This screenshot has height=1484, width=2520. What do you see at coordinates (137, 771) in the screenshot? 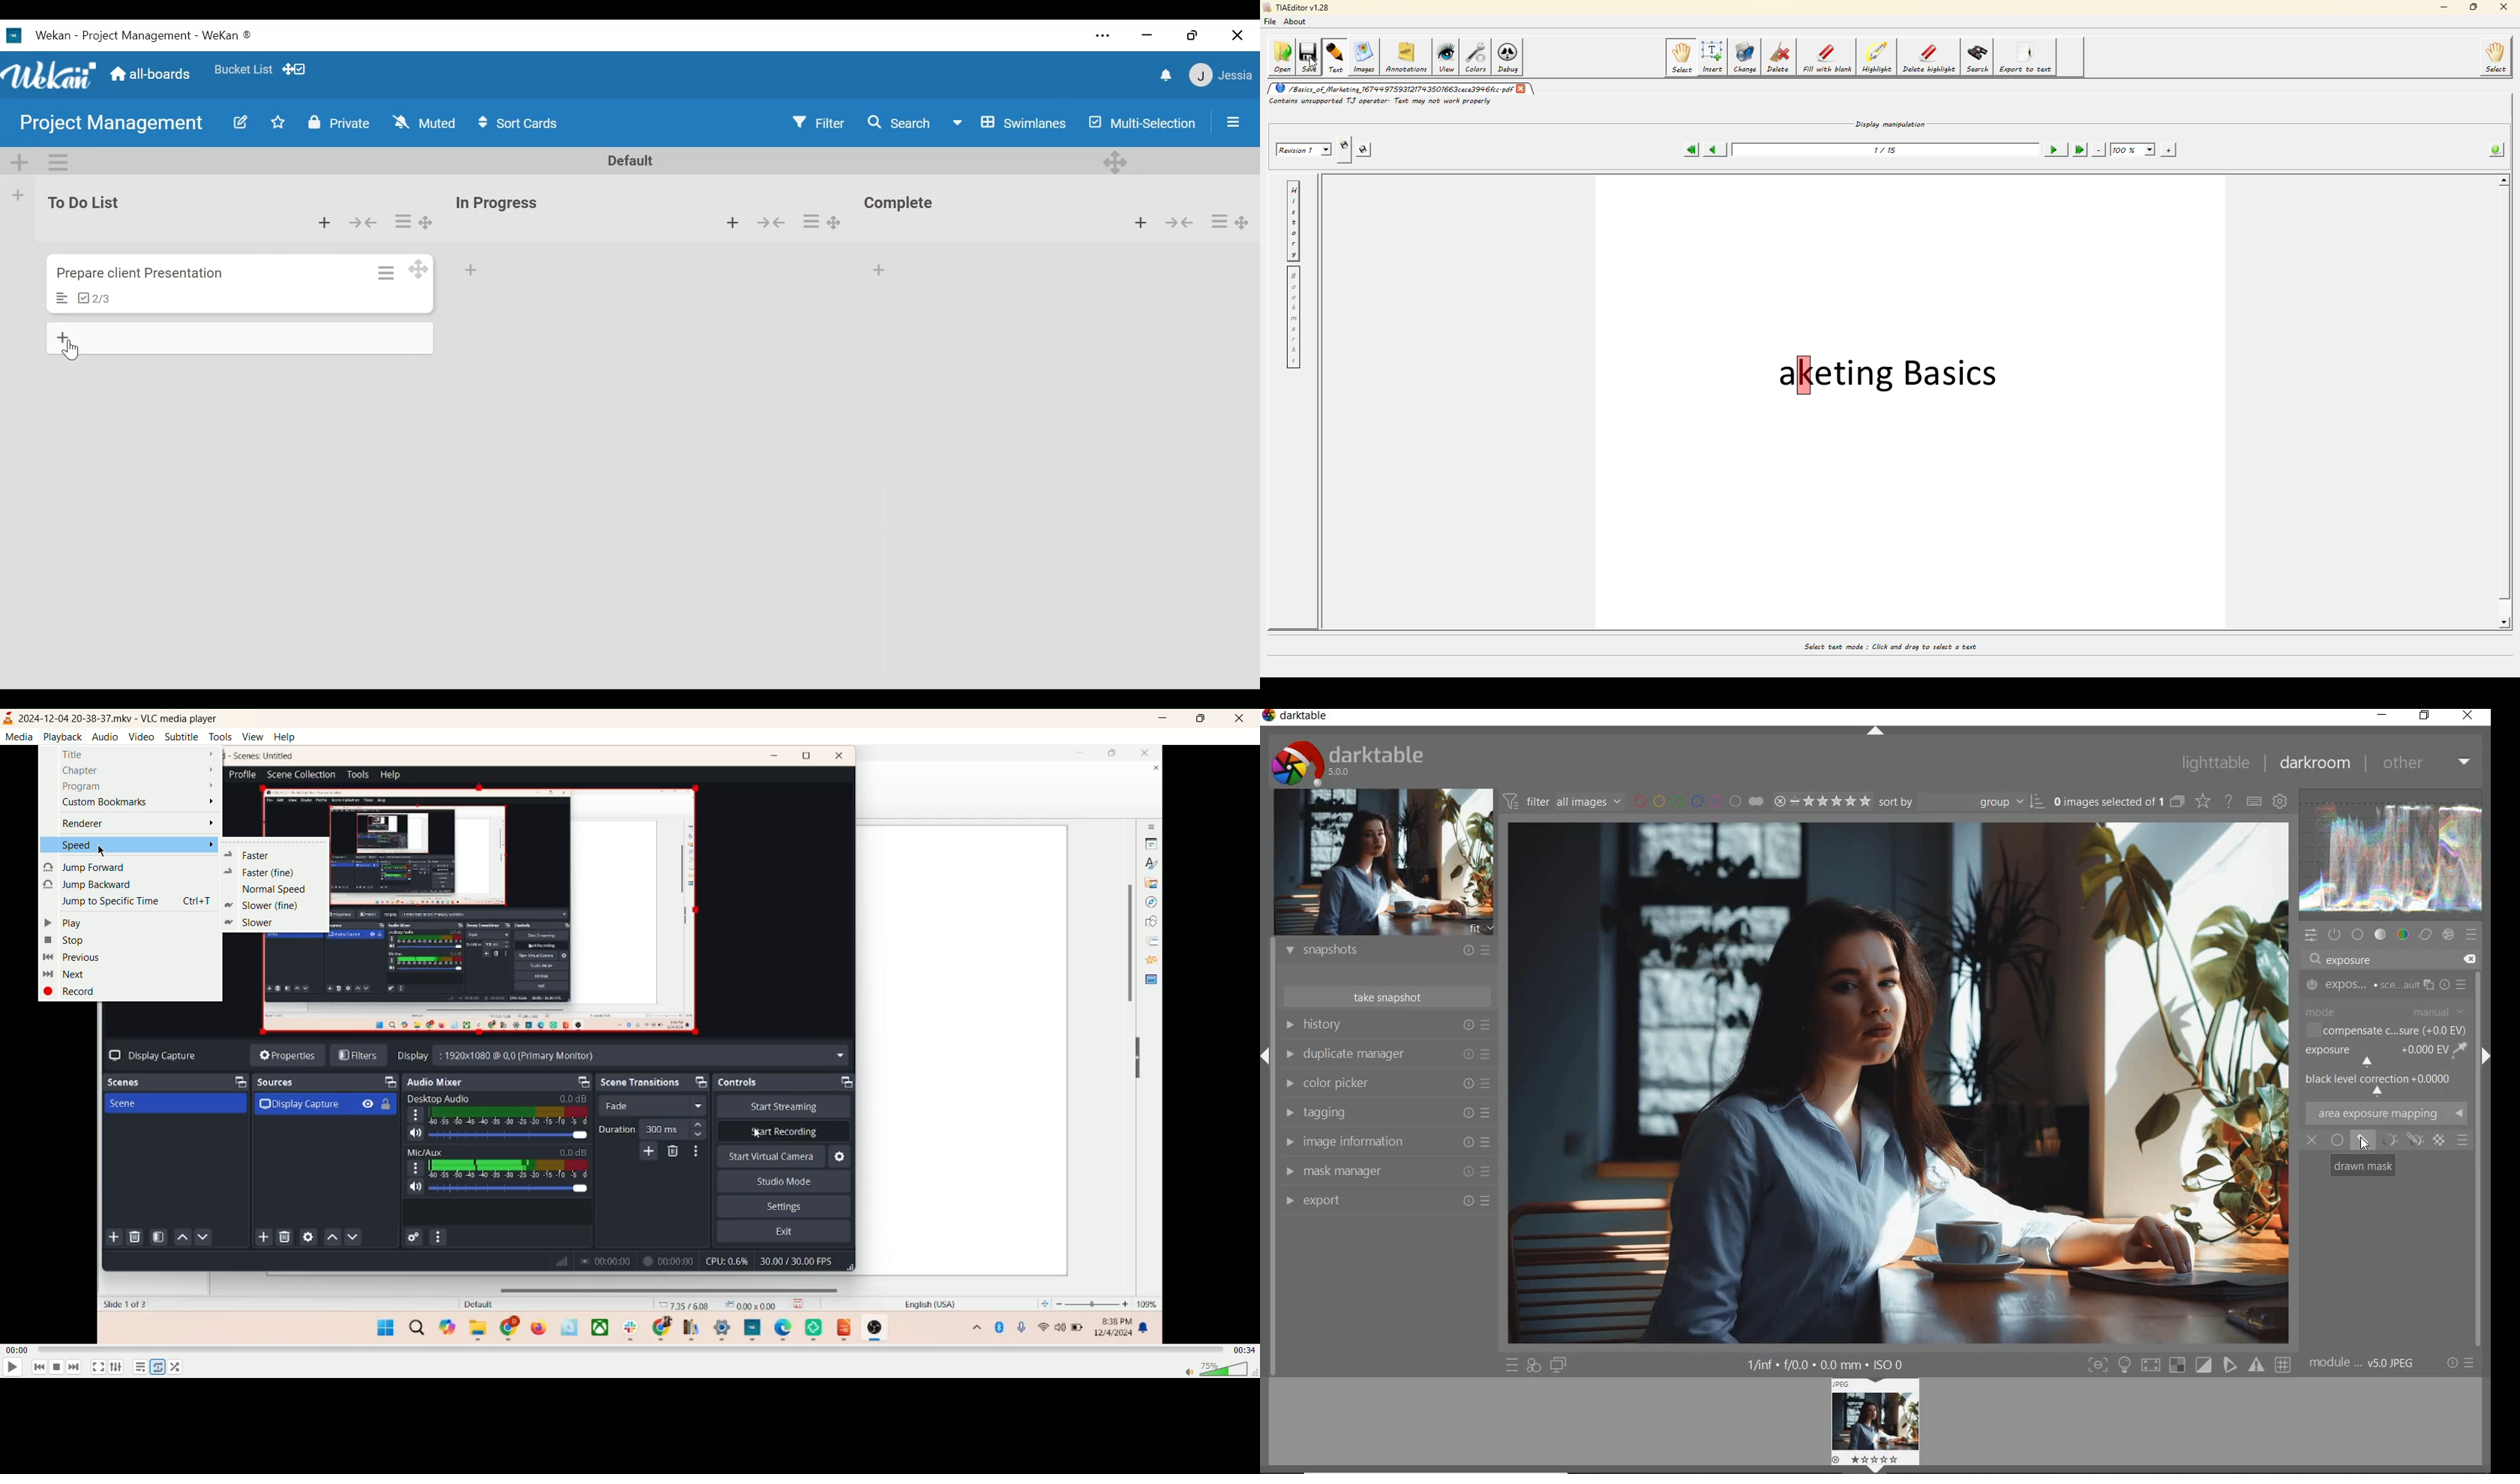
I see `chapter` at bounding box center [137, 771].